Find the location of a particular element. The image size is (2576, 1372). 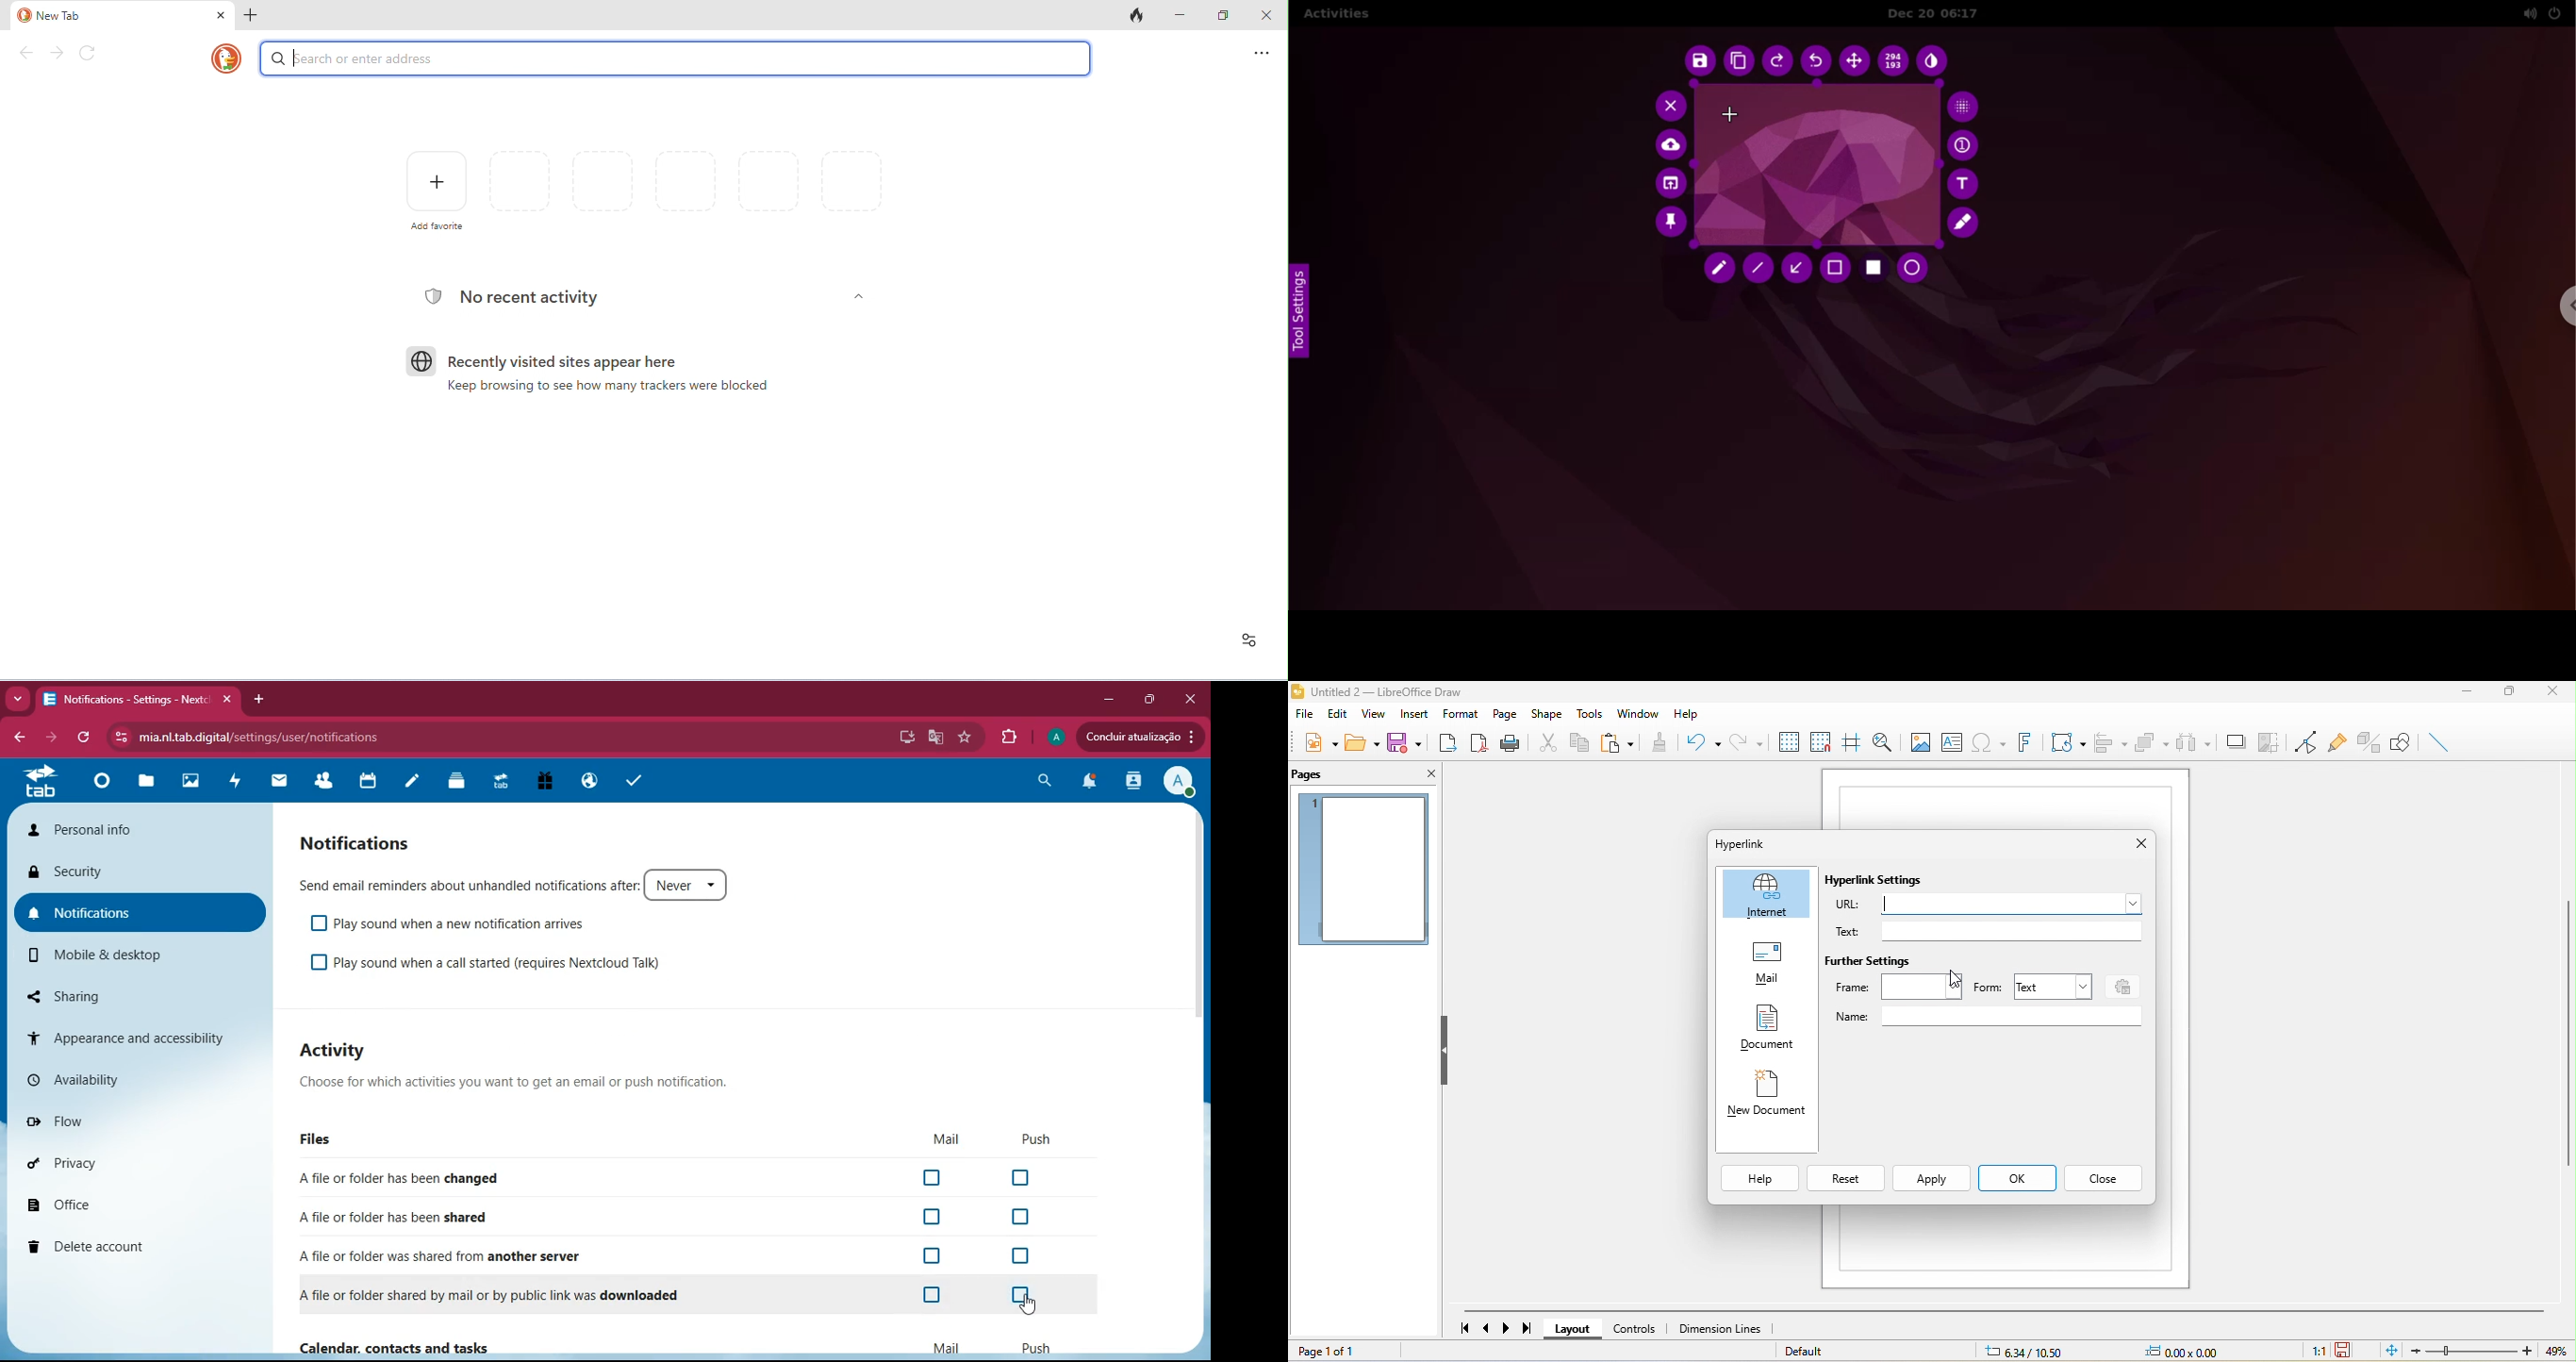

print is located at coordinates (1511, 742).